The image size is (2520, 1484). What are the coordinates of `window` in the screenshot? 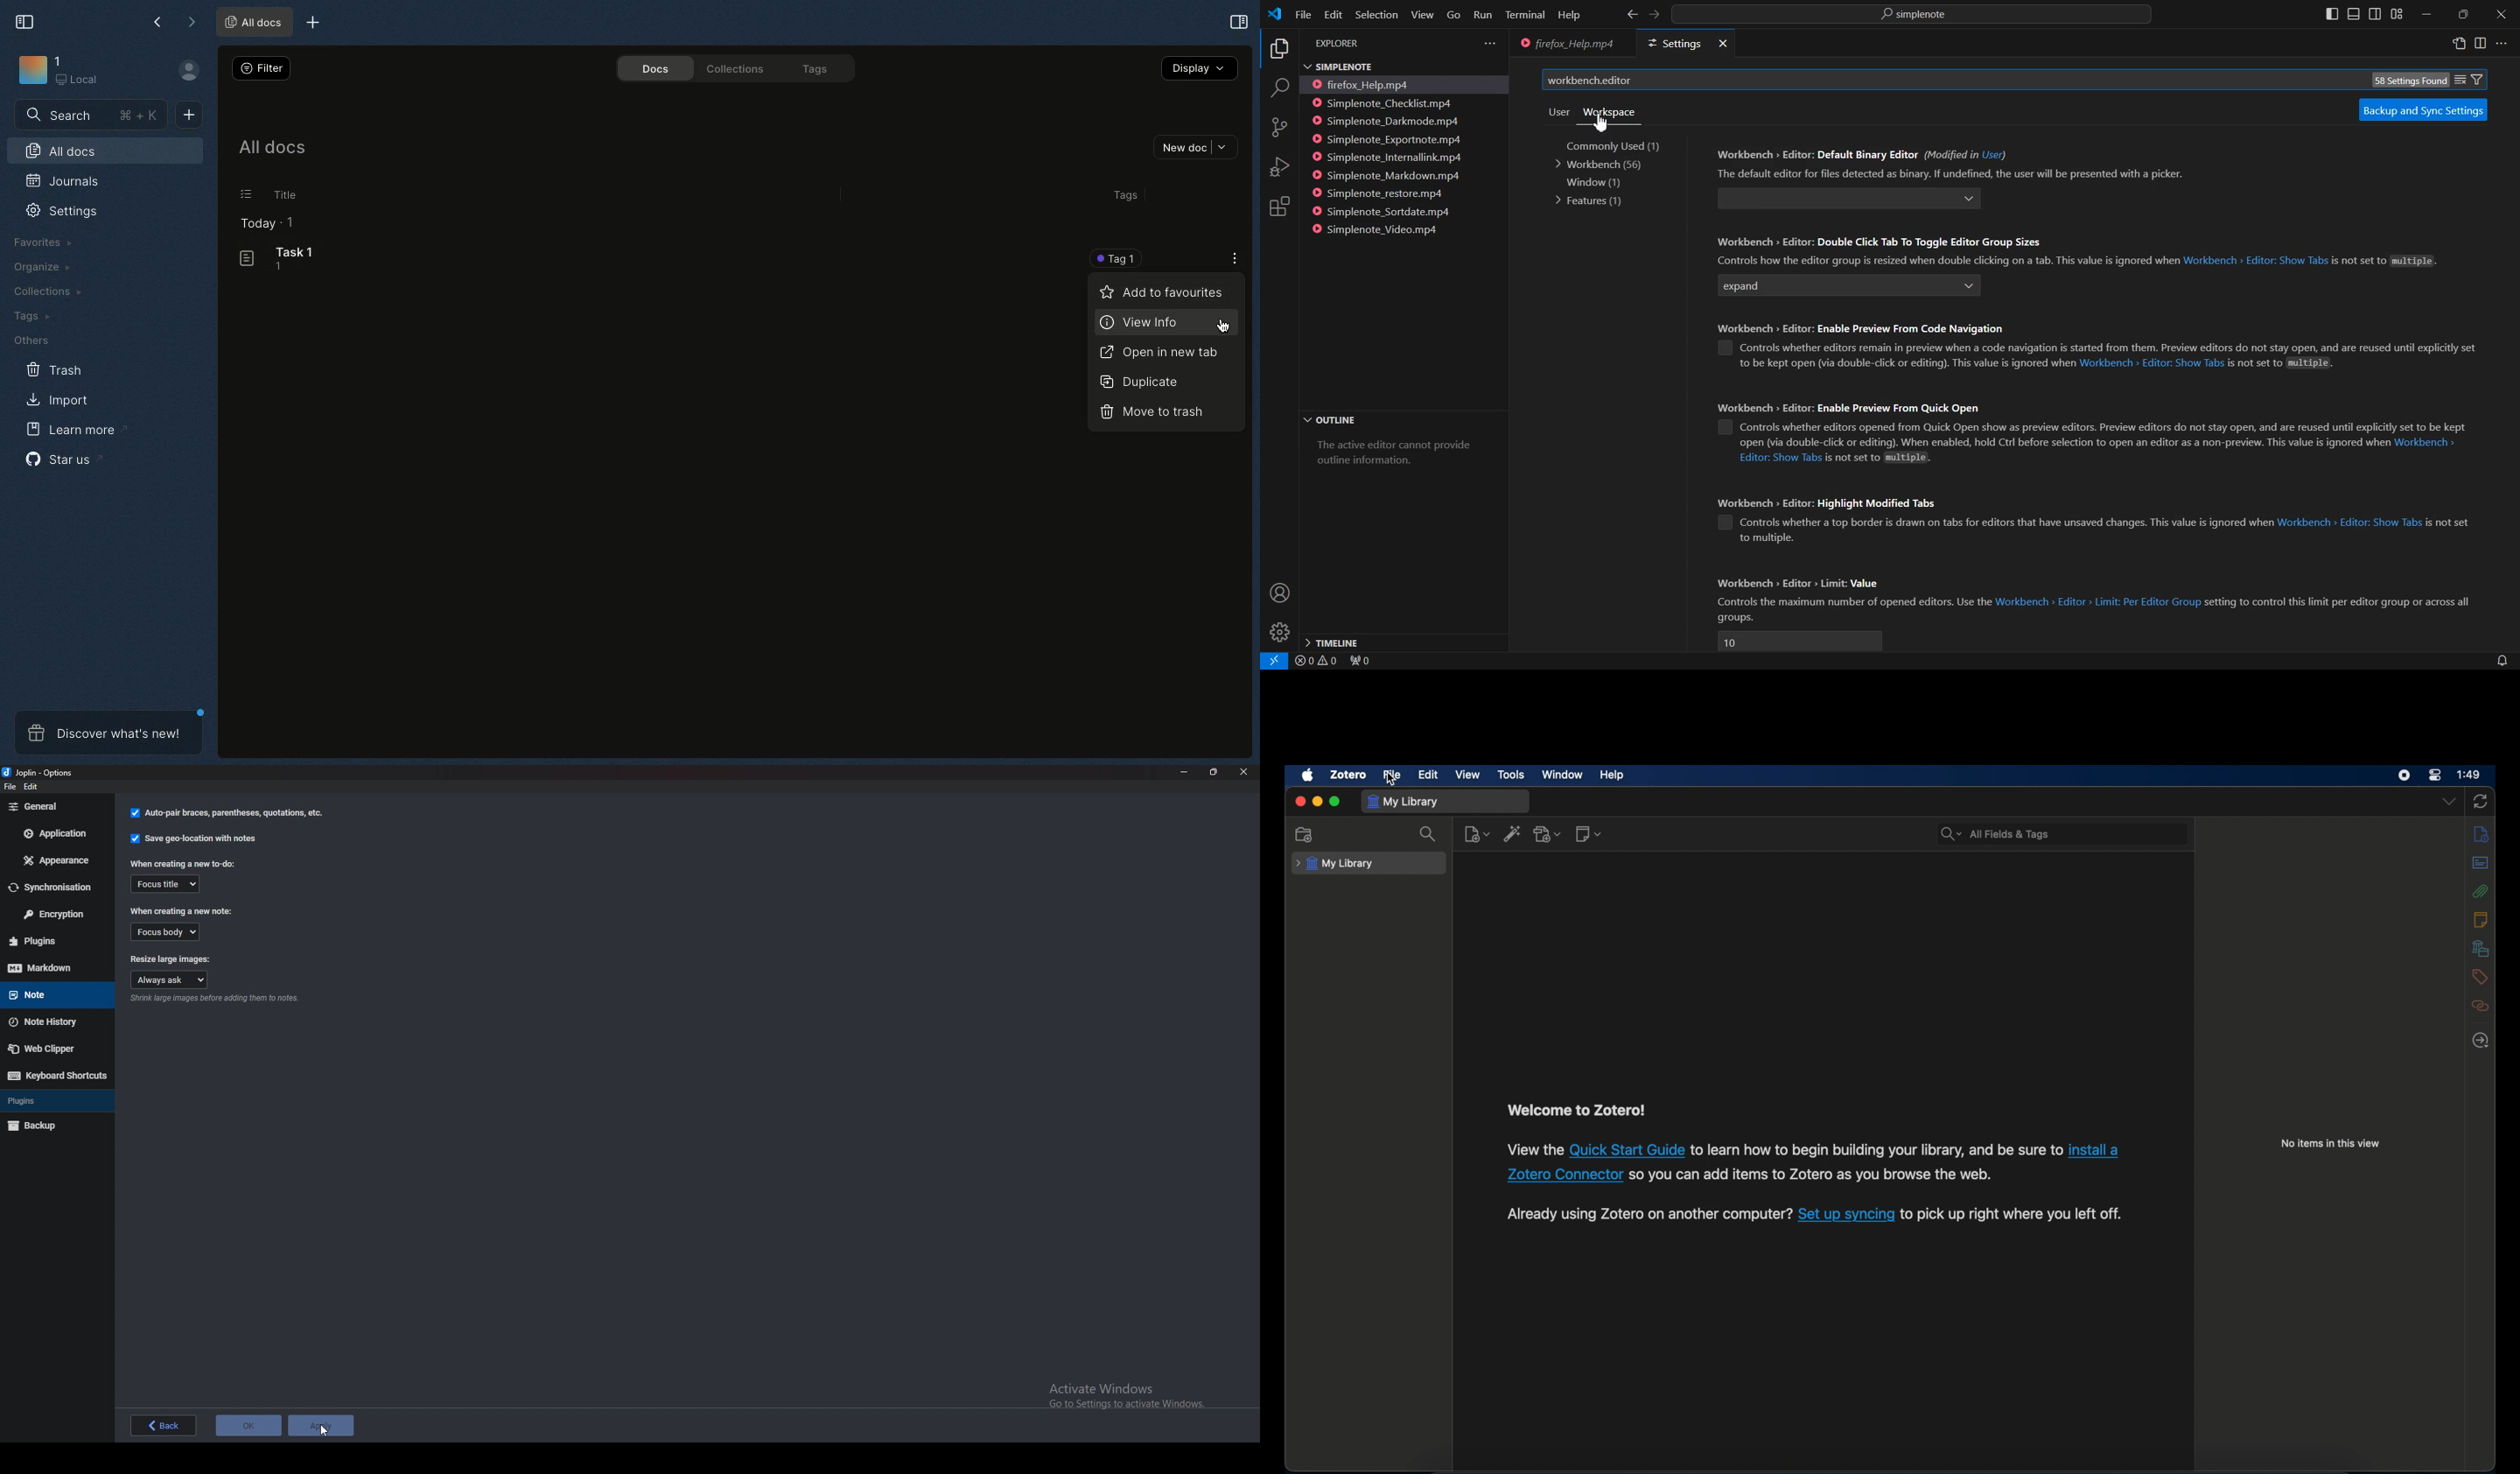 It's located at (1563, 774).